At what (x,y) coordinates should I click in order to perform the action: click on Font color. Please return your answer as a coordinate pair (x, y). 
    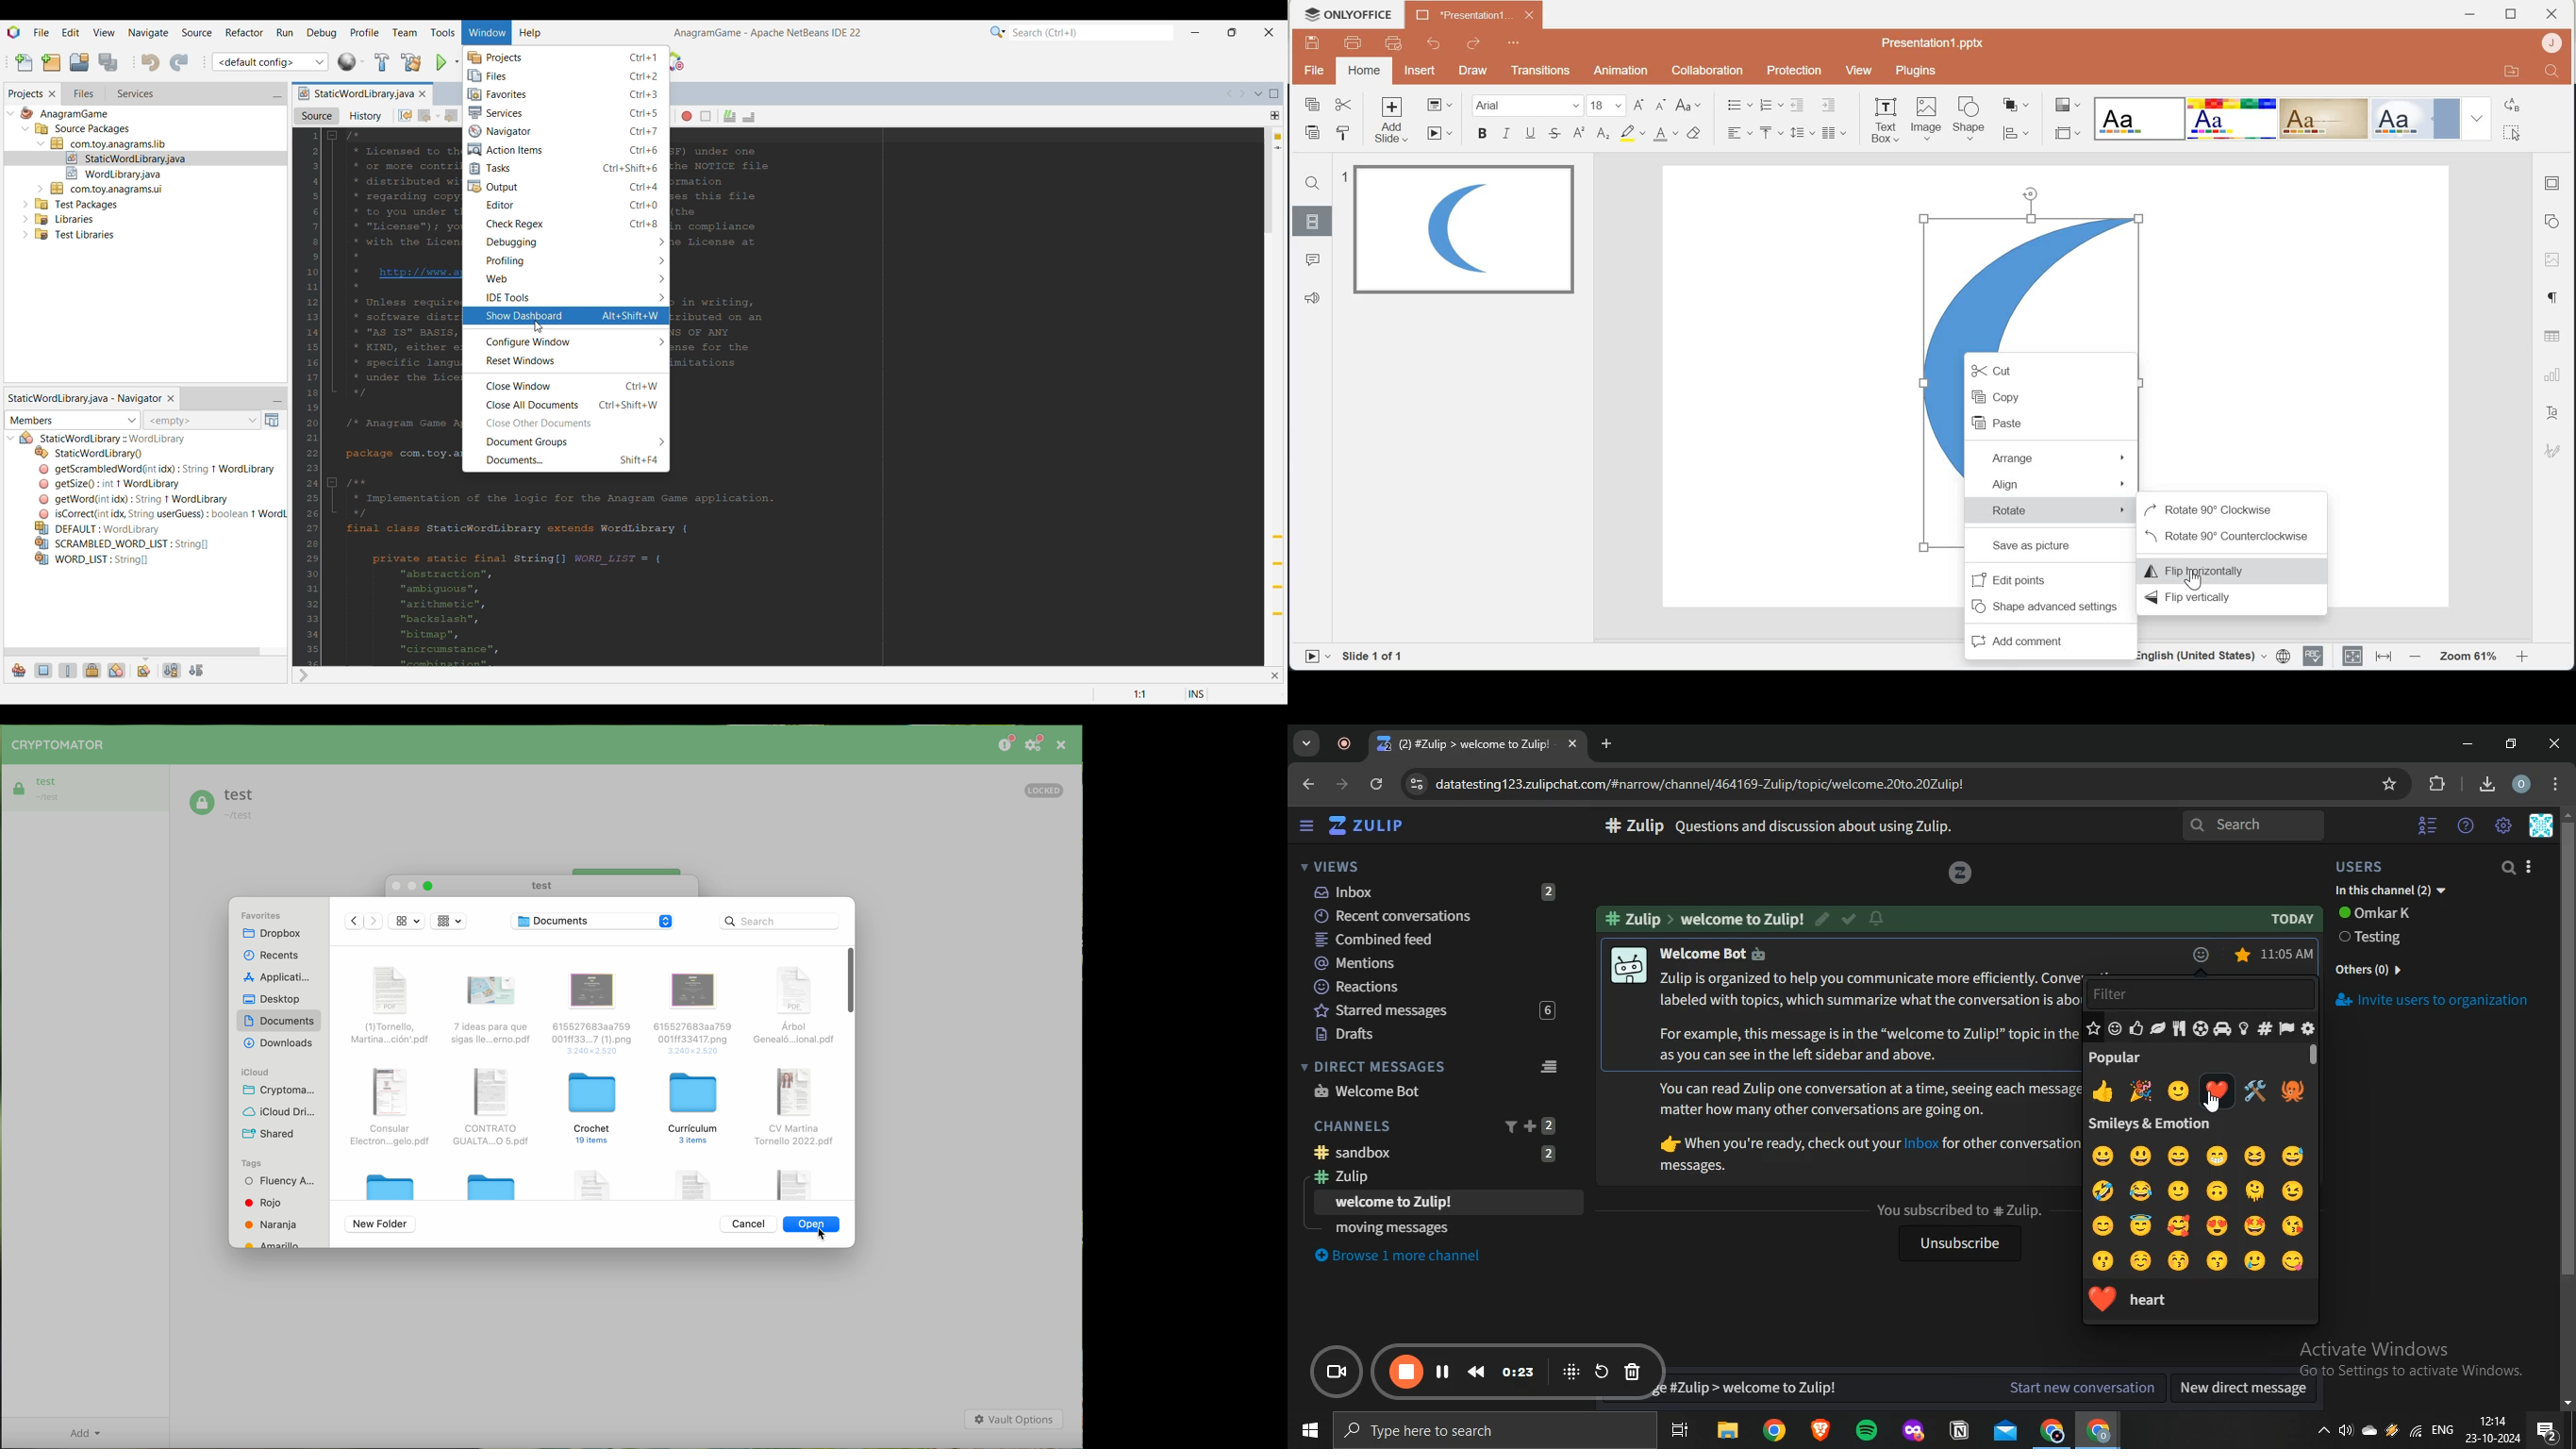
    Looking at the image, I should click on (1666, 133).